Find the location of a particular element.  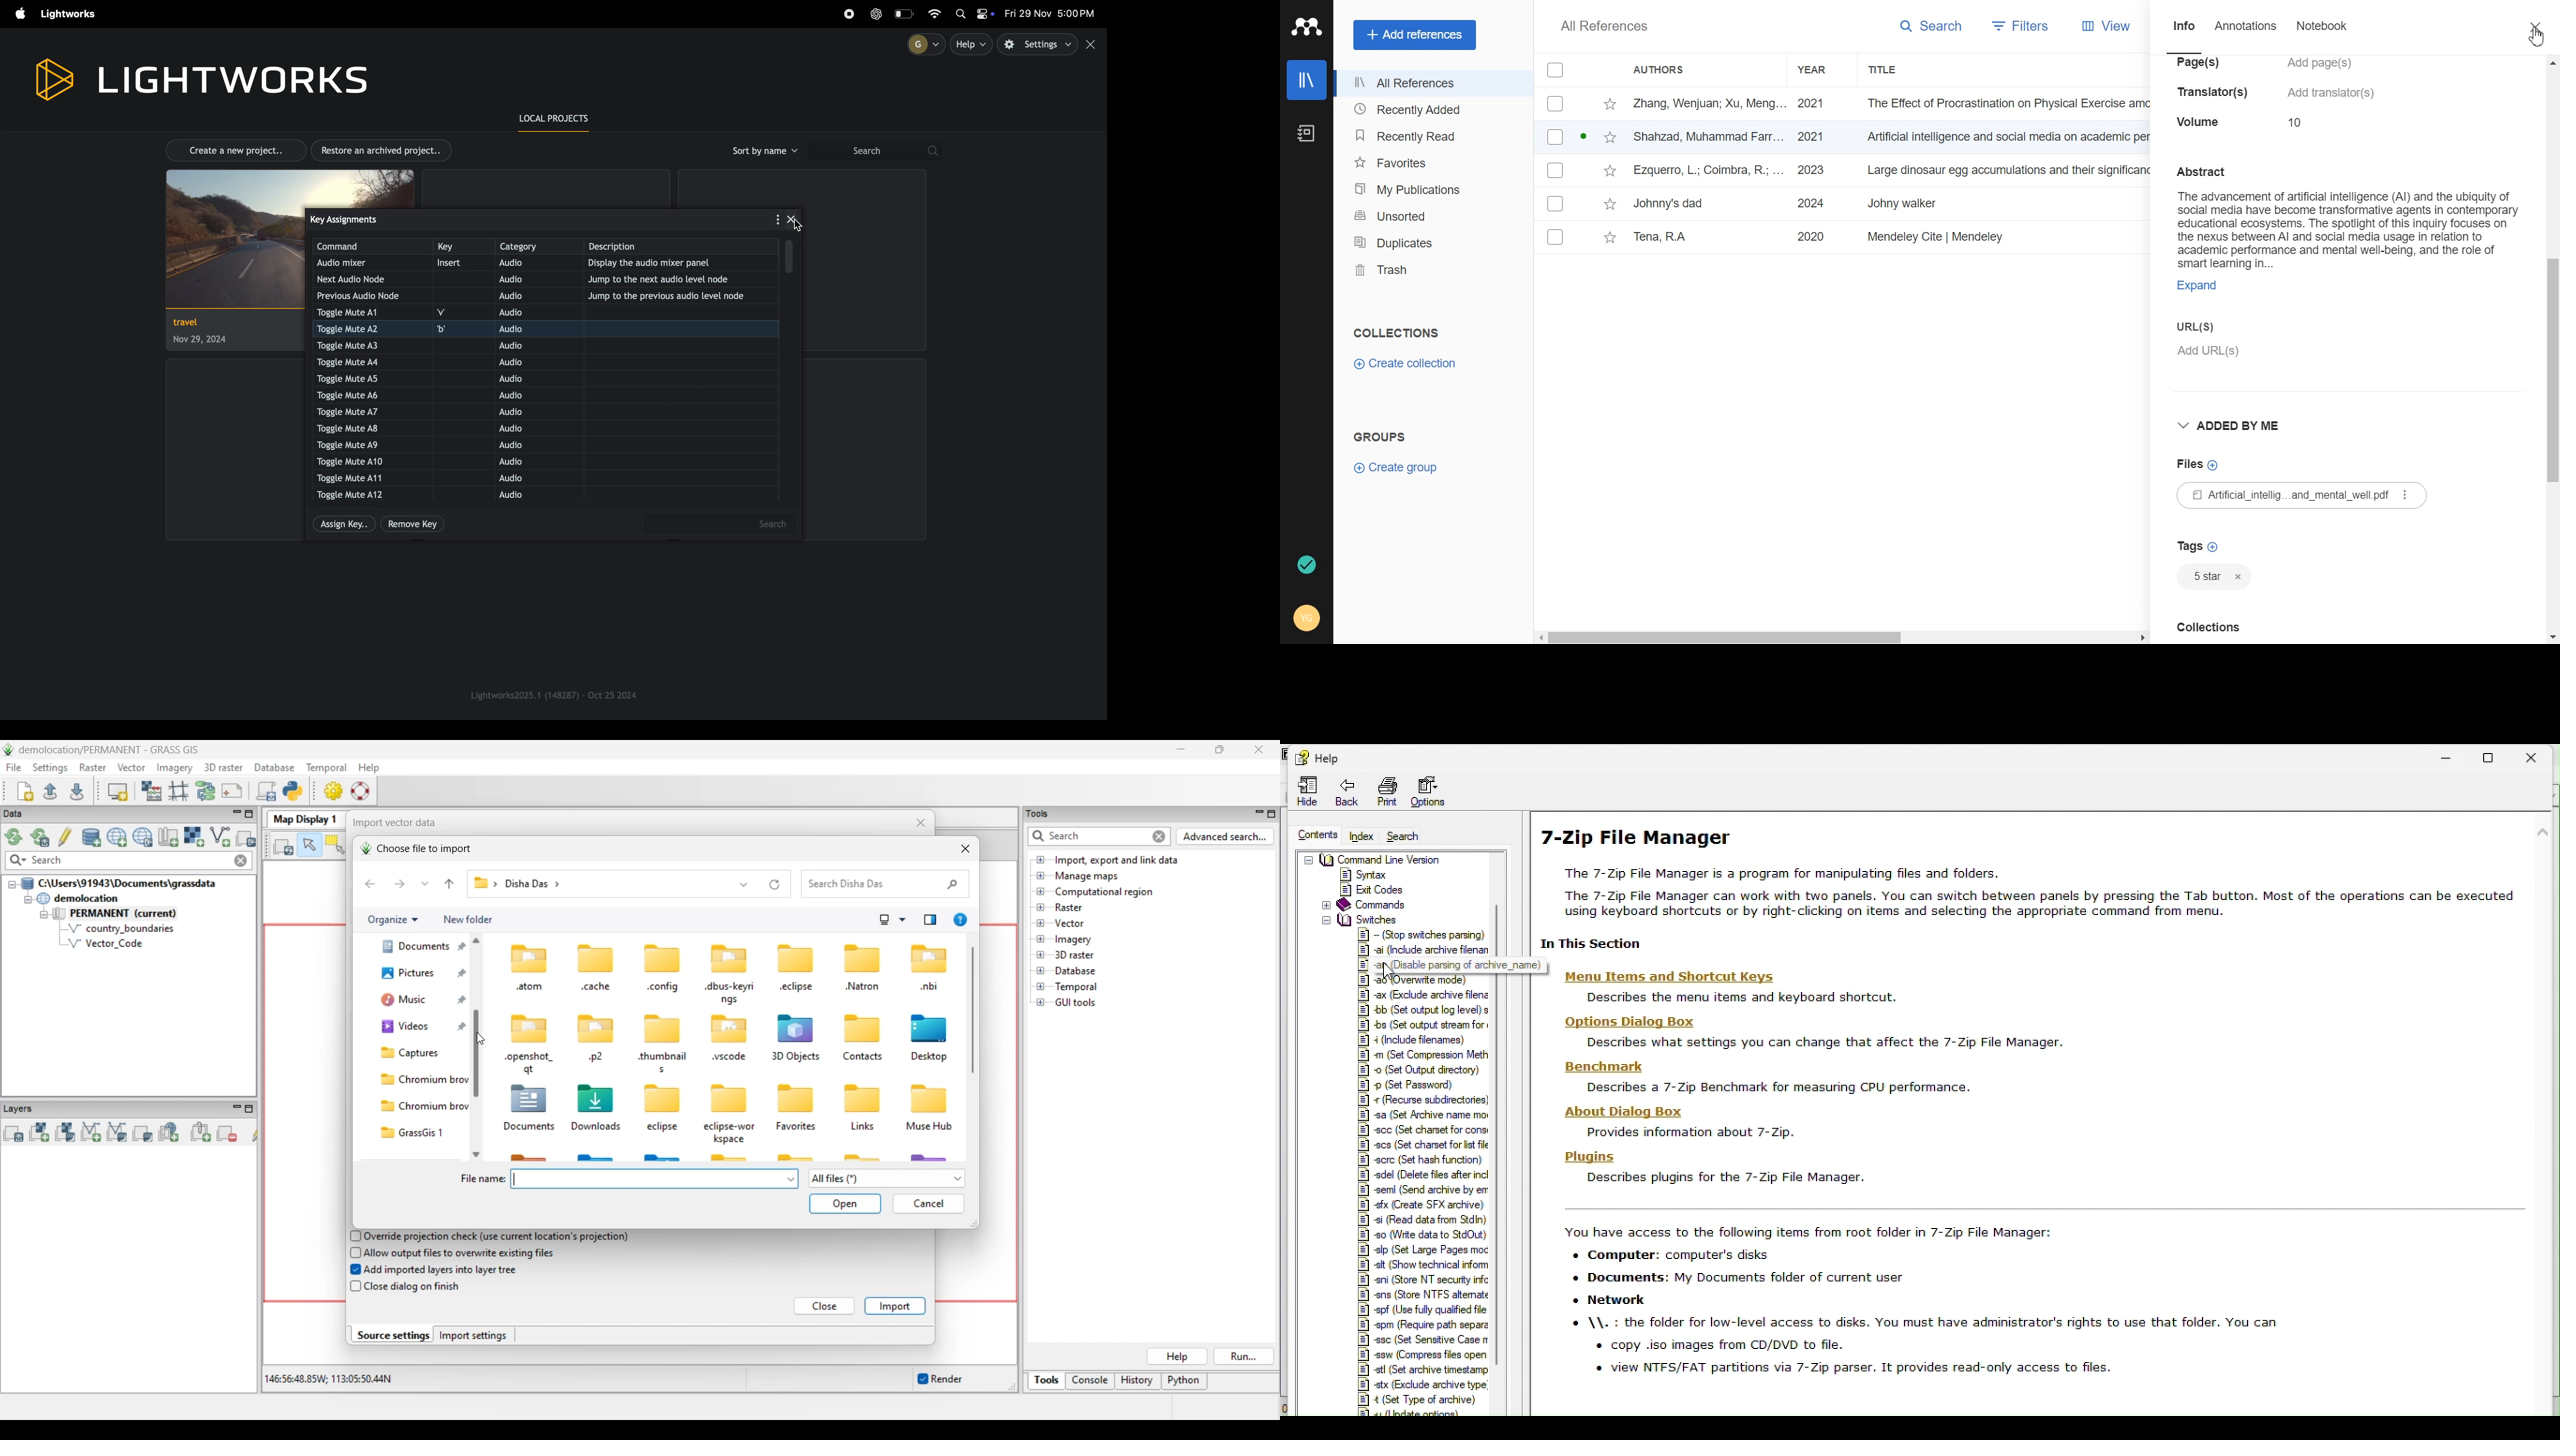

Cursor is located at coordinates (2537, 36).